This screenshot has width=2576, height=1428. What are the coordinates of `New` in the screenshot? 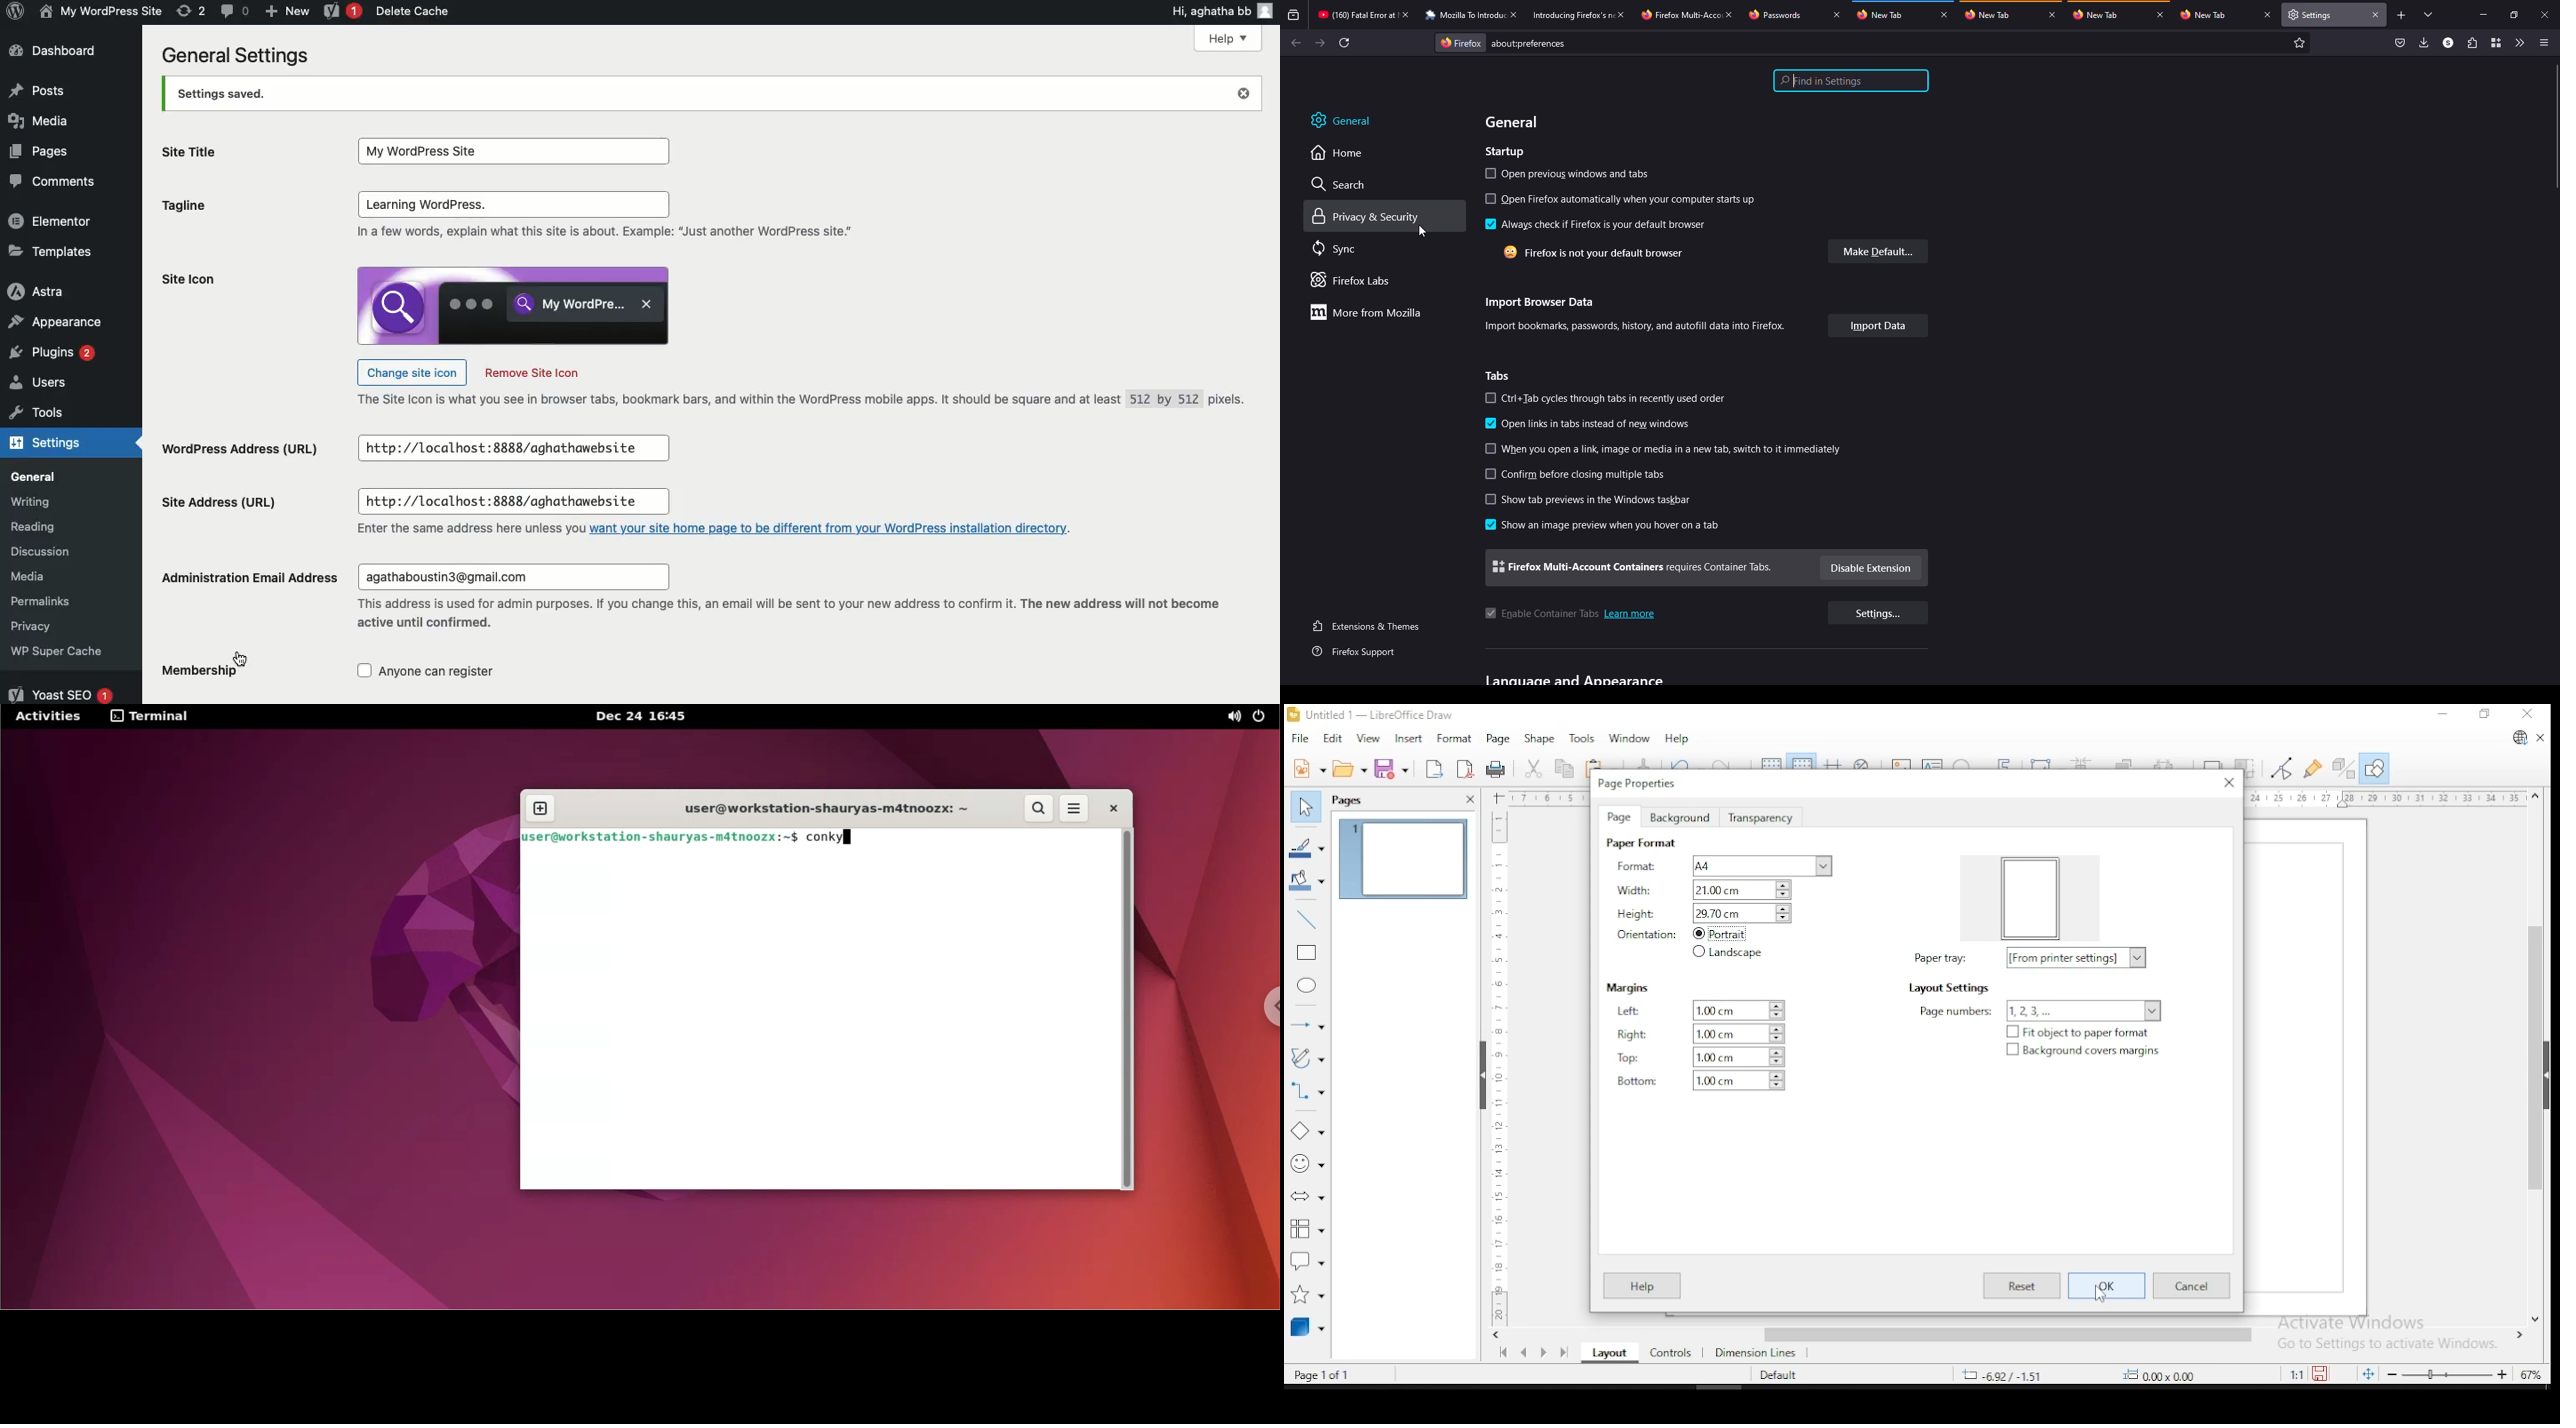 It's located at (287, 10).